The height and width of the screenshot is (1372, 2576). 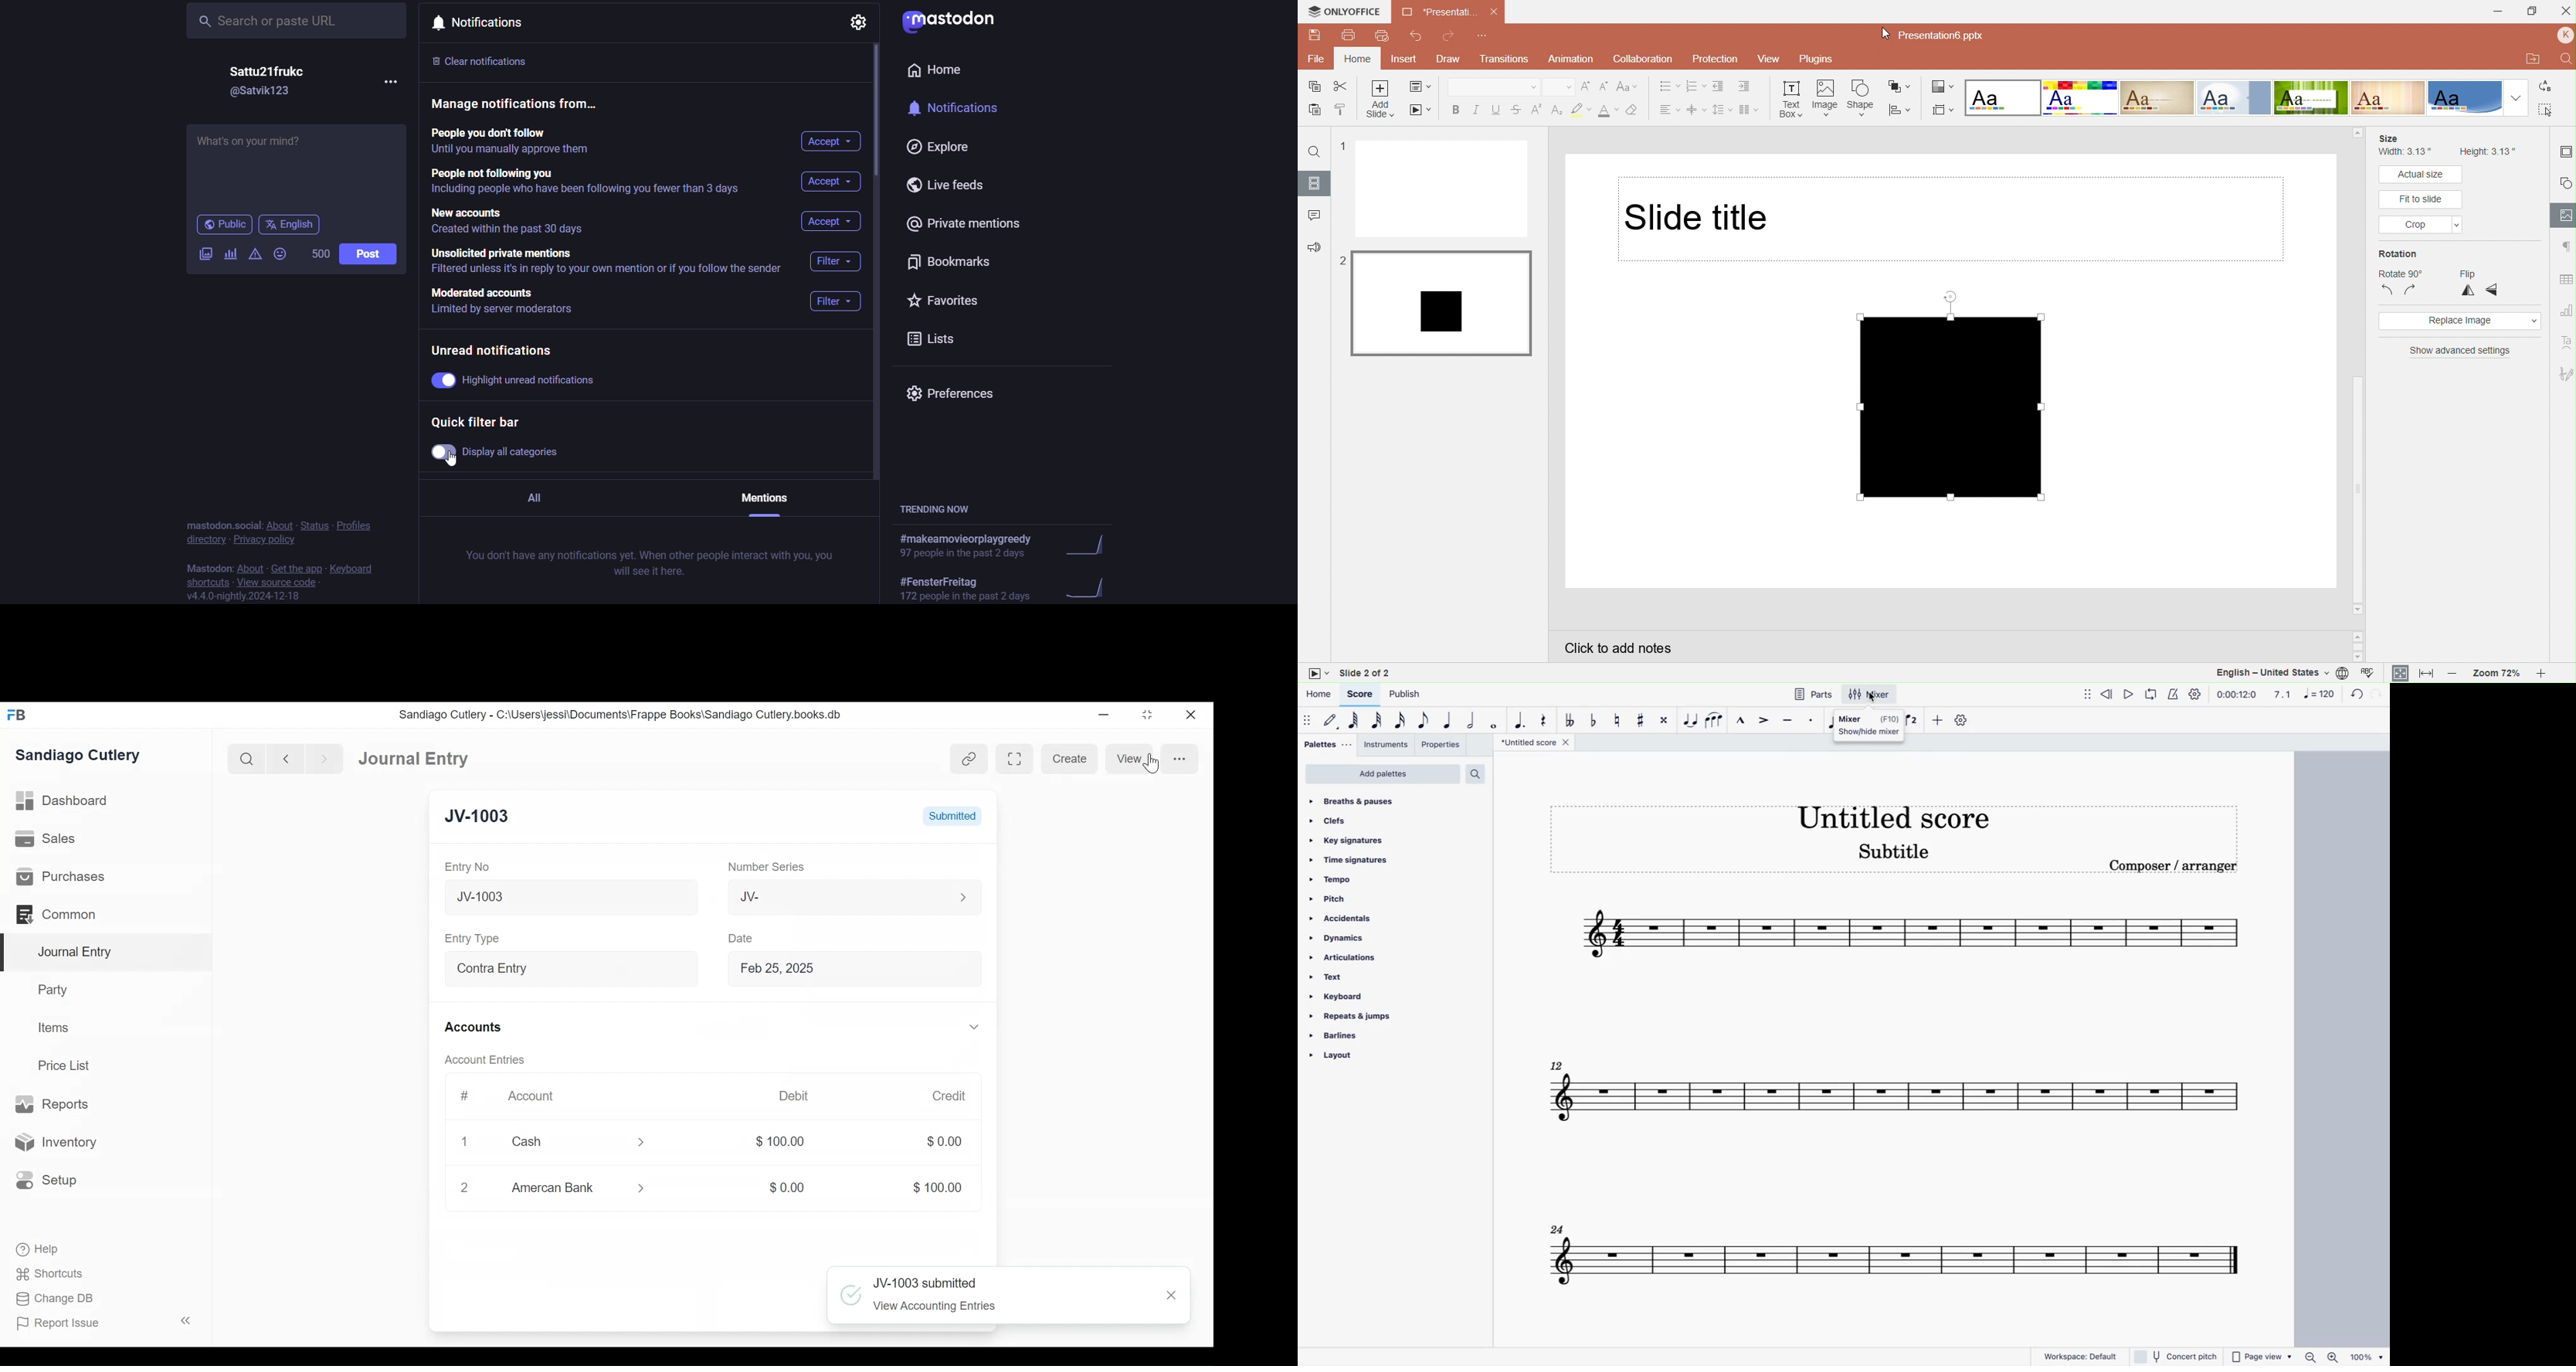 I want to click on $100.00, so click(x=932, y=1188).